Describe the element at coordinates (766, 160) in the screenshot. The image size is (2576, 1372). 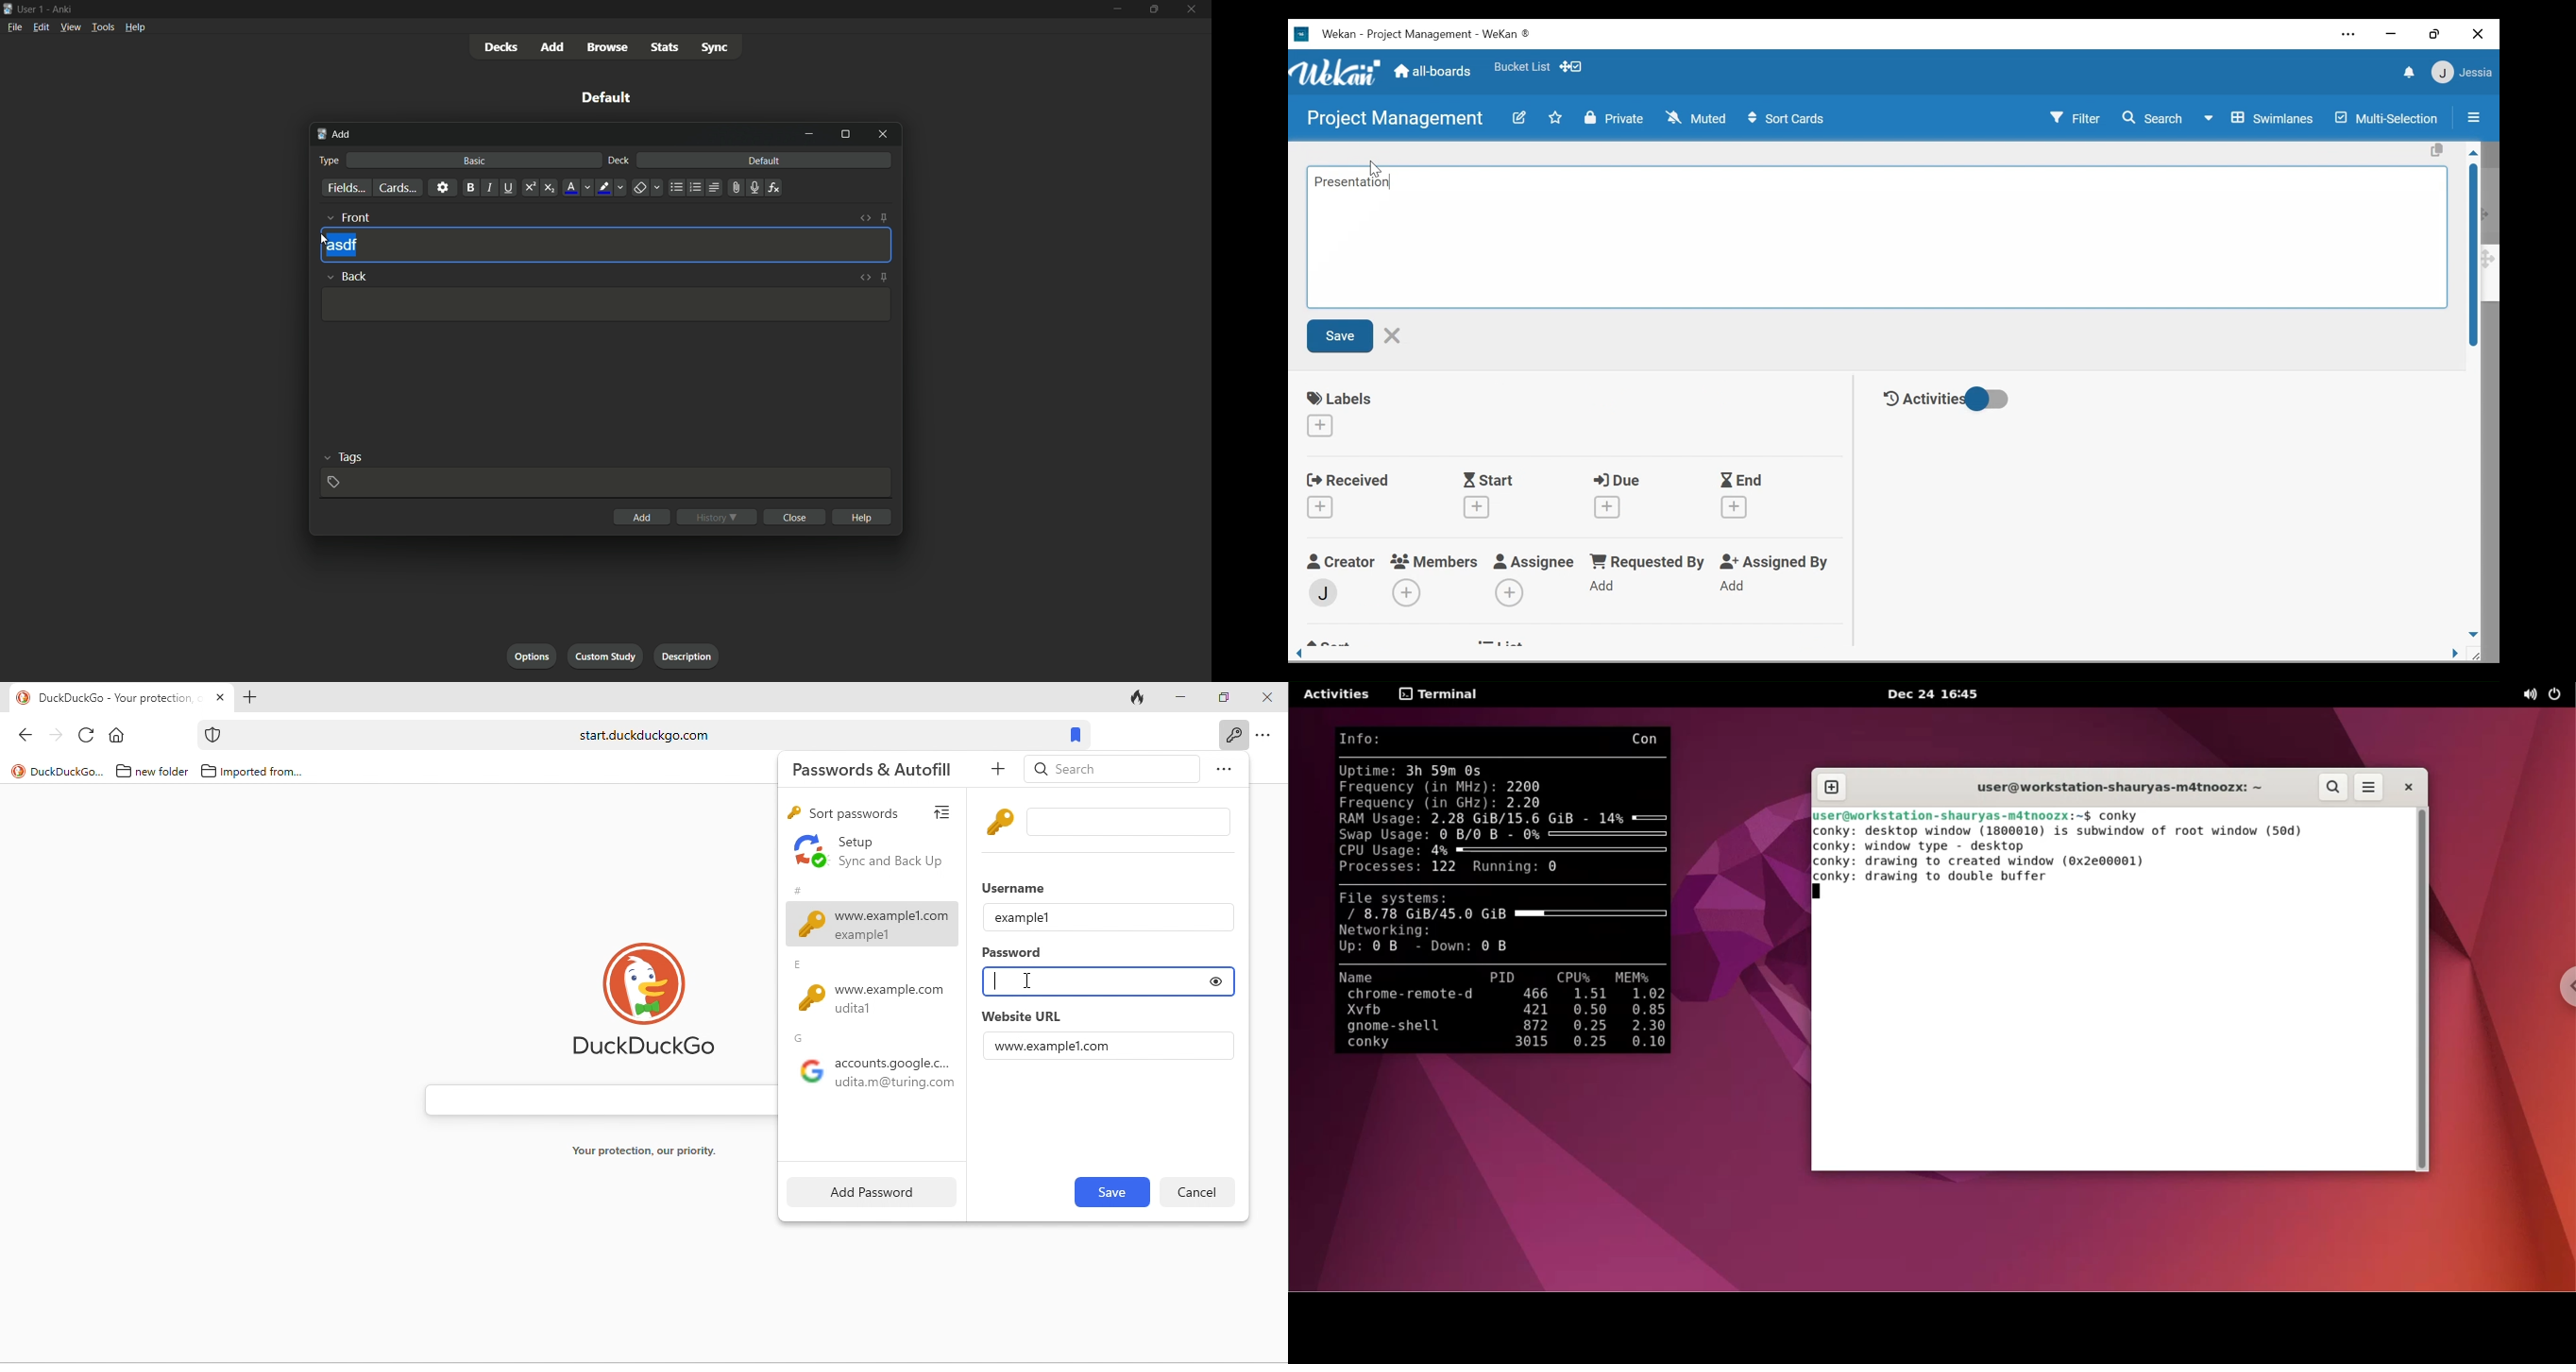
I see `default` at that location.